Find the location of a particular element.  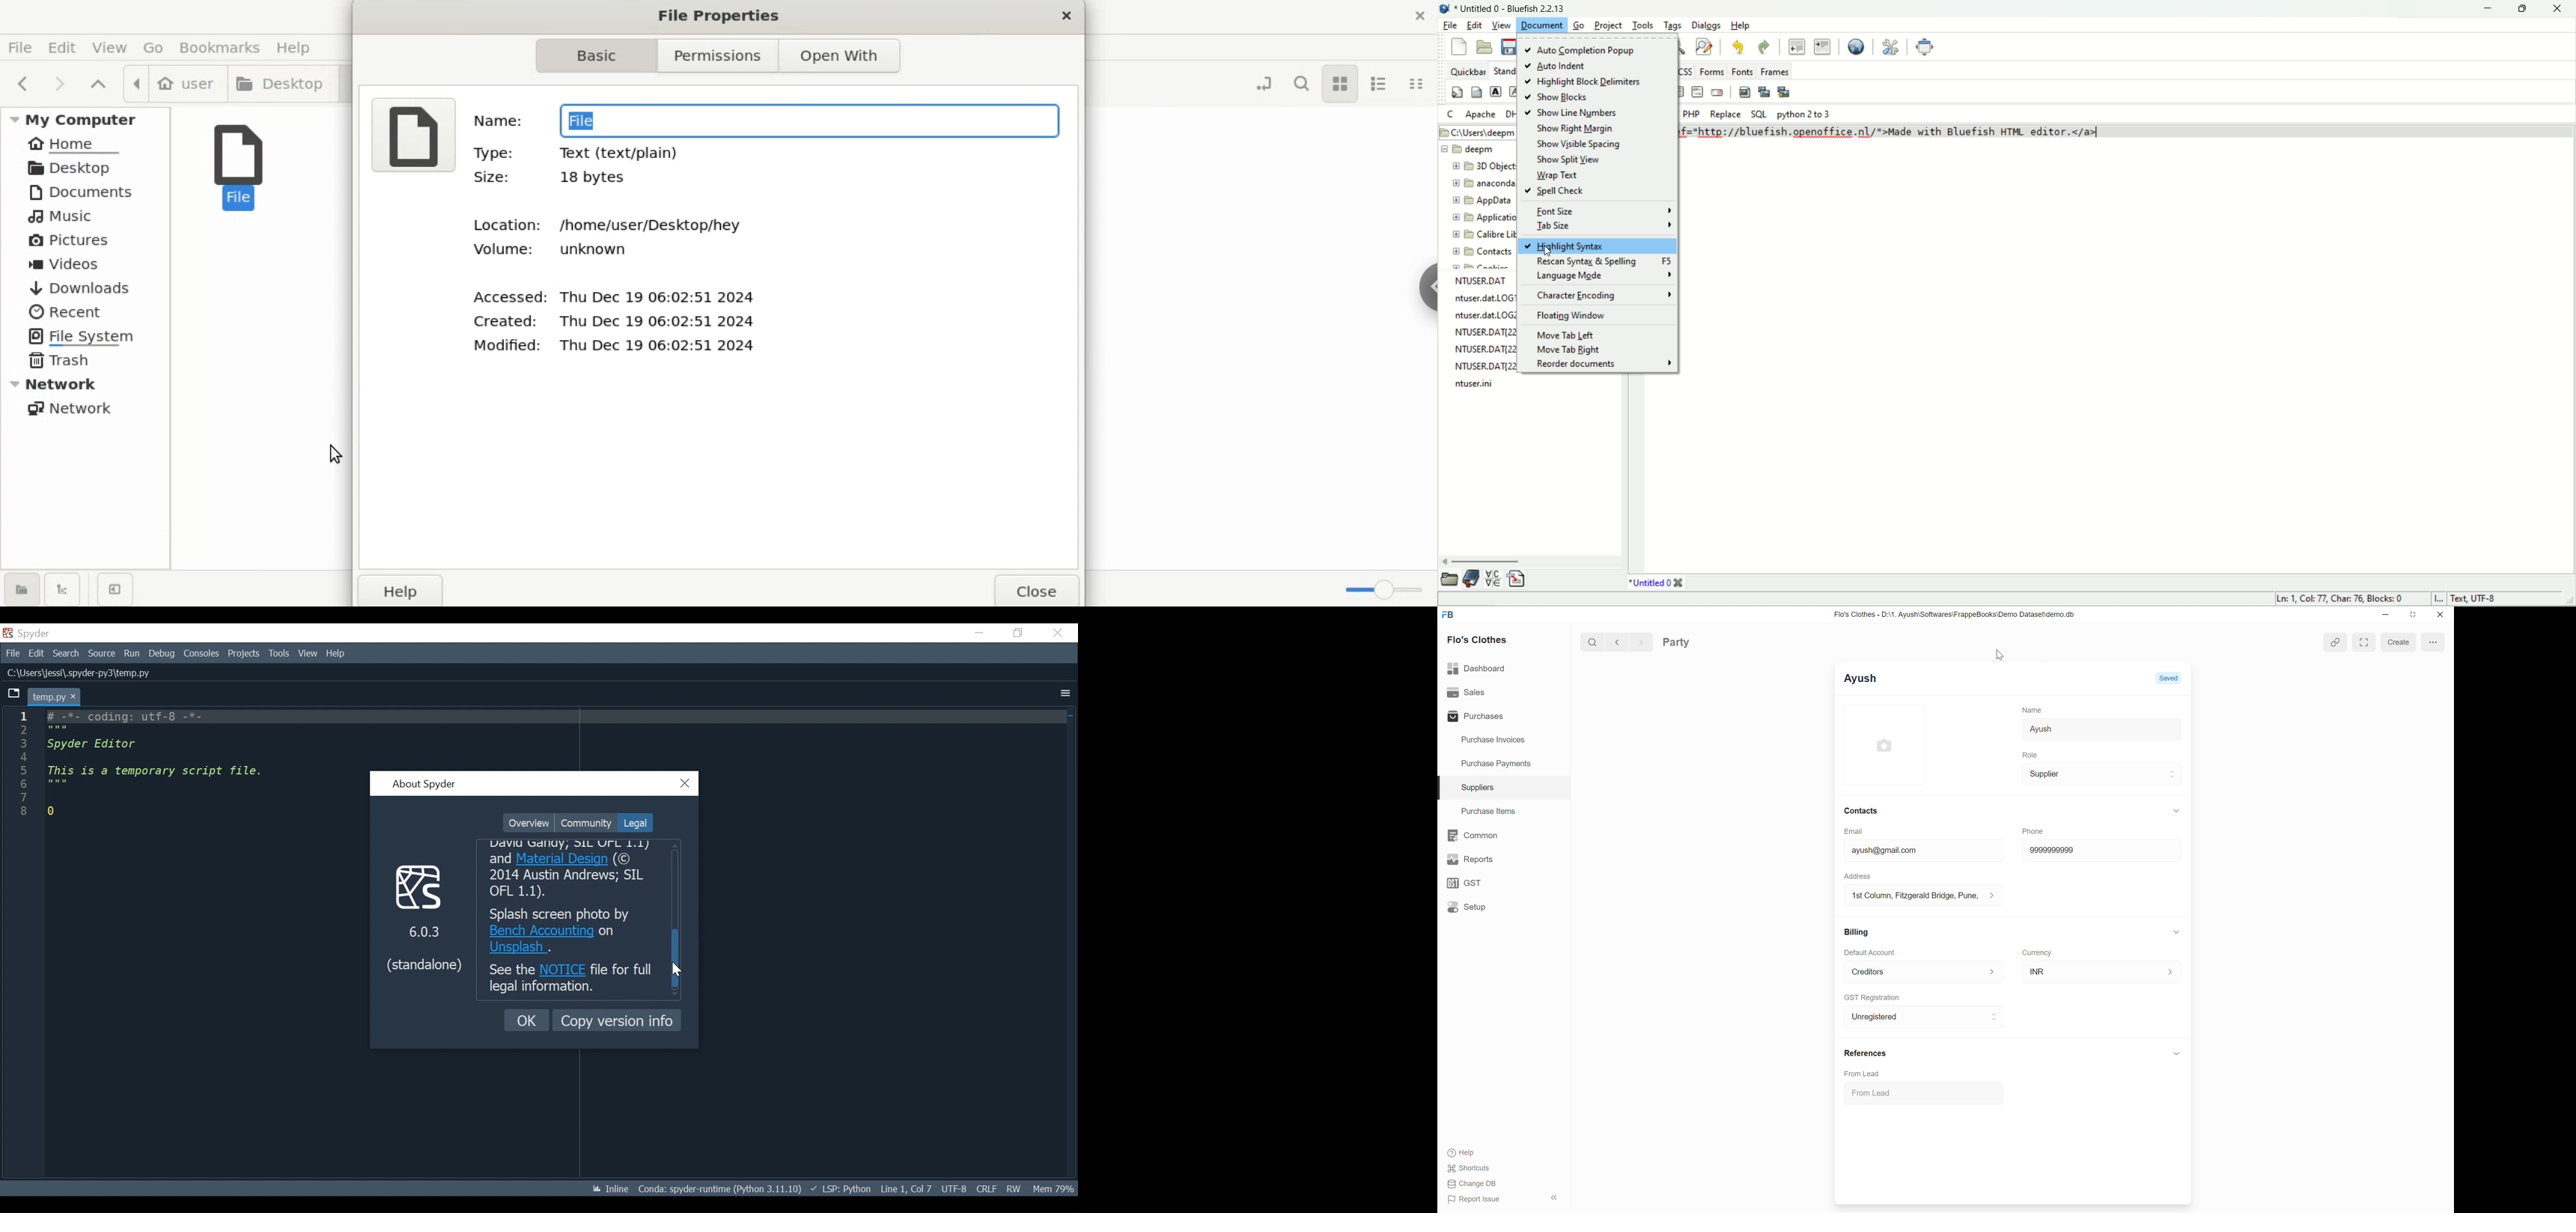

Change dimension is located at coordinates (2414, 614).